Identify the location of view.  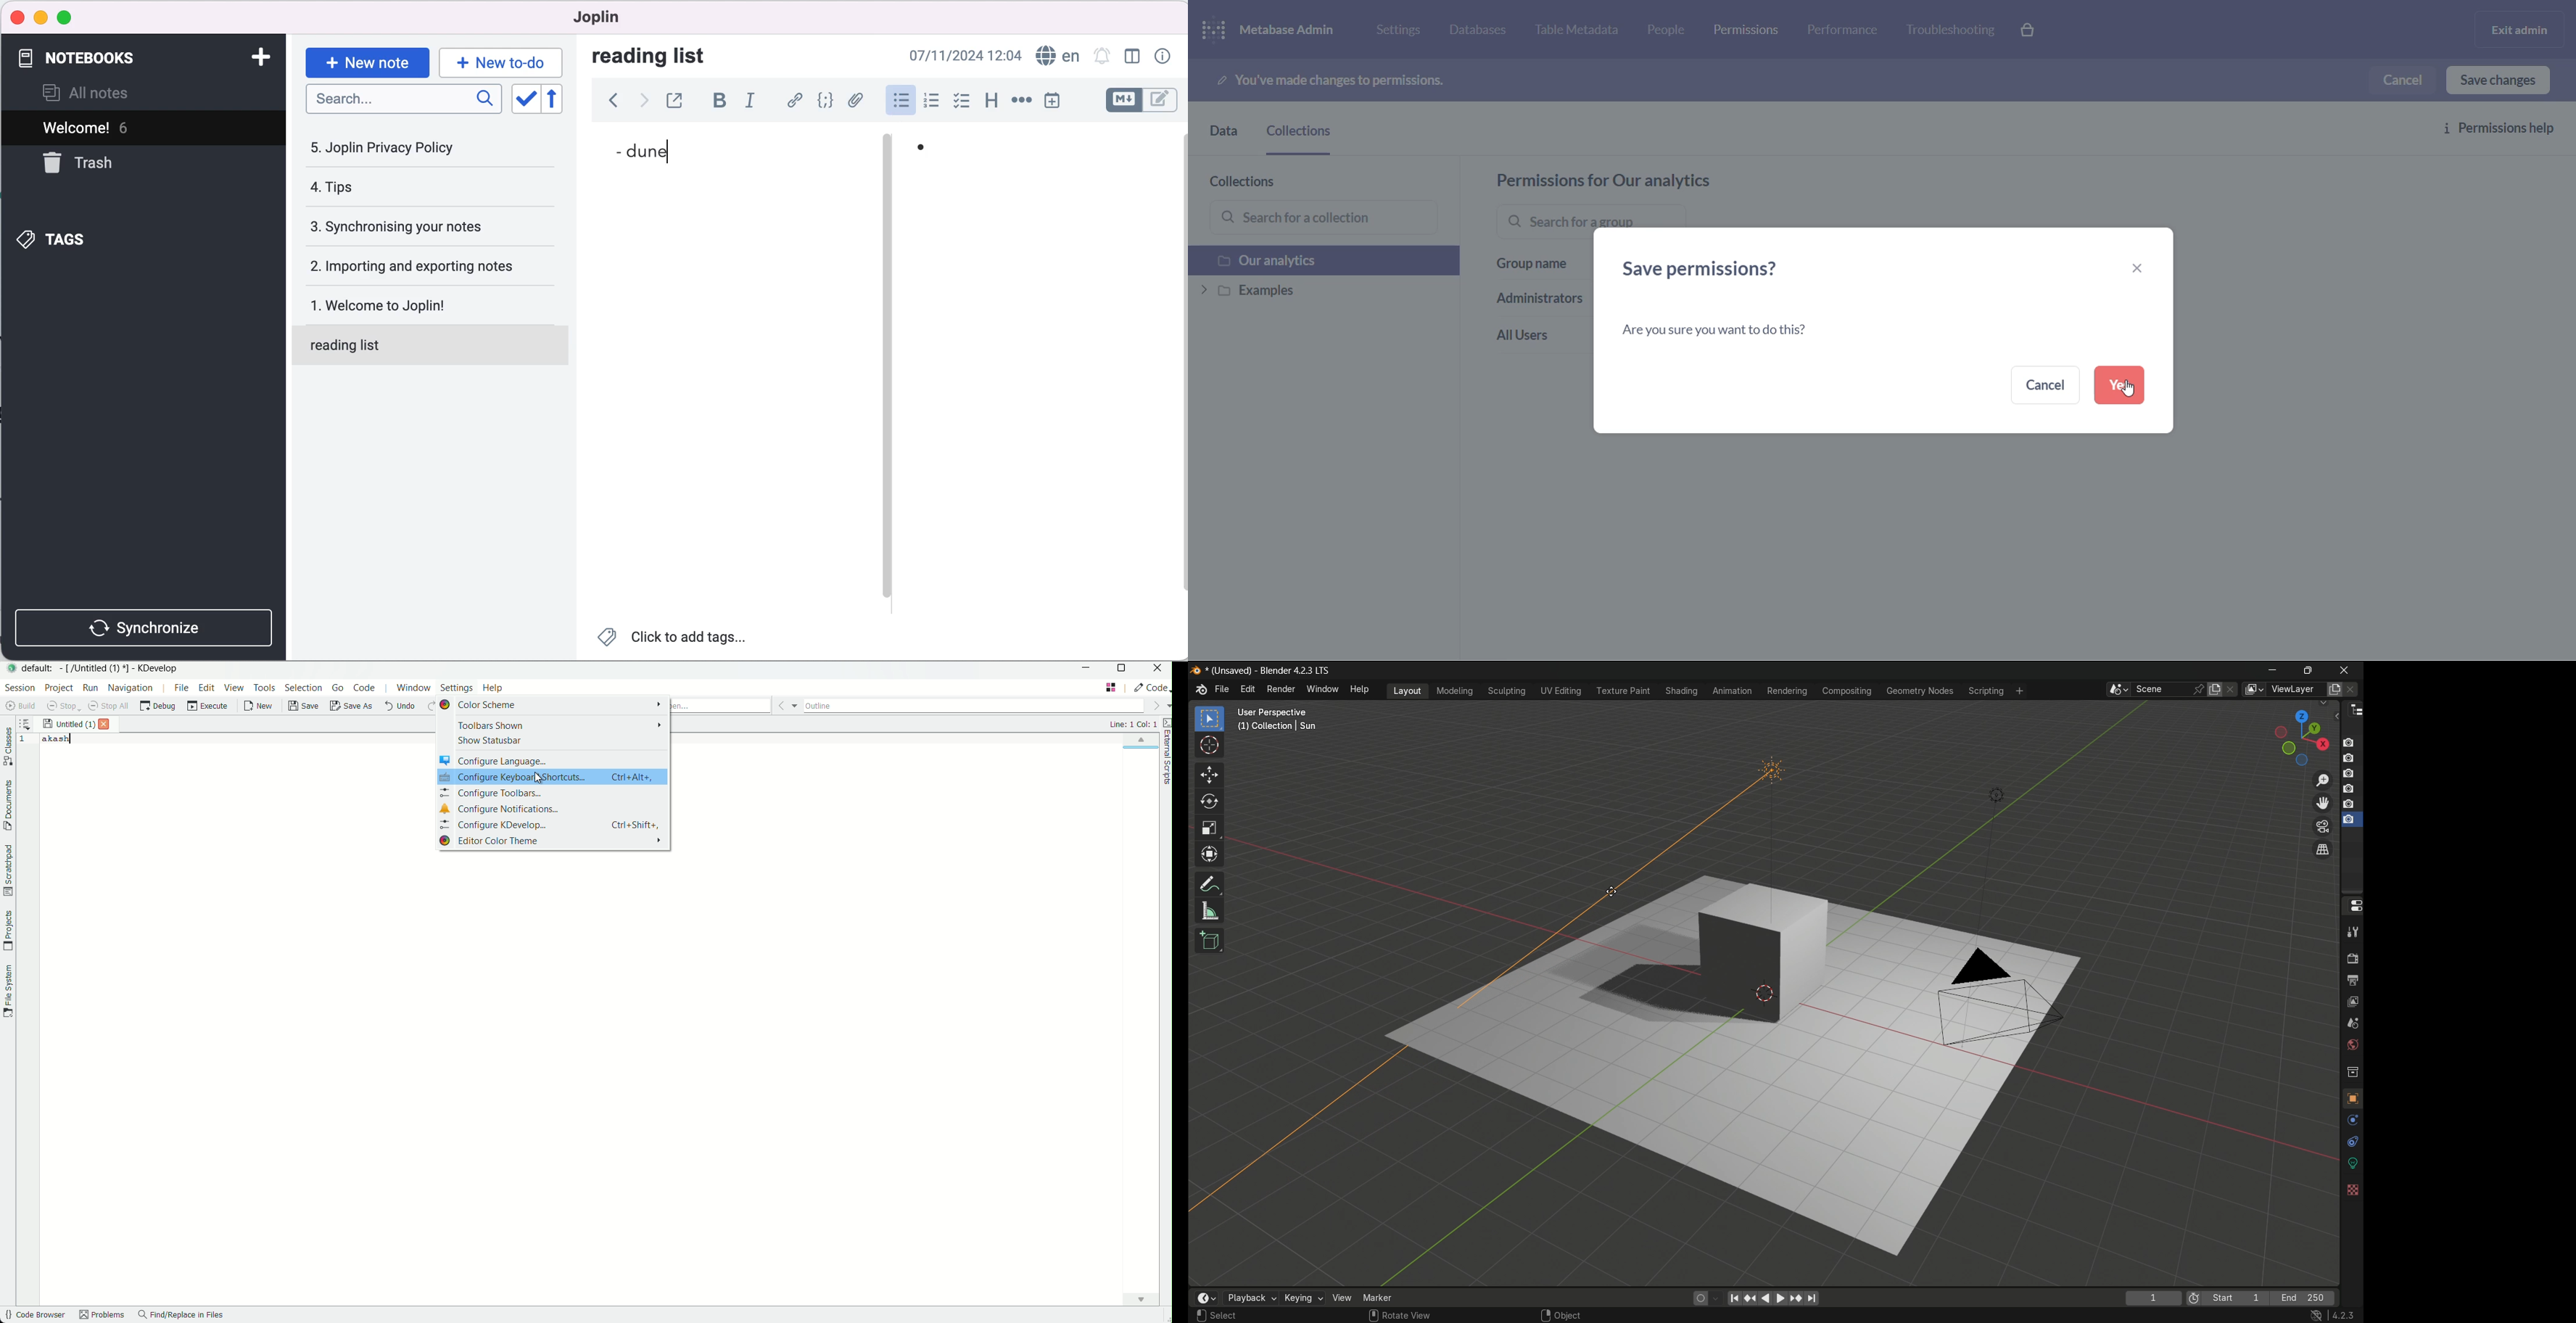
(1340, 1297).